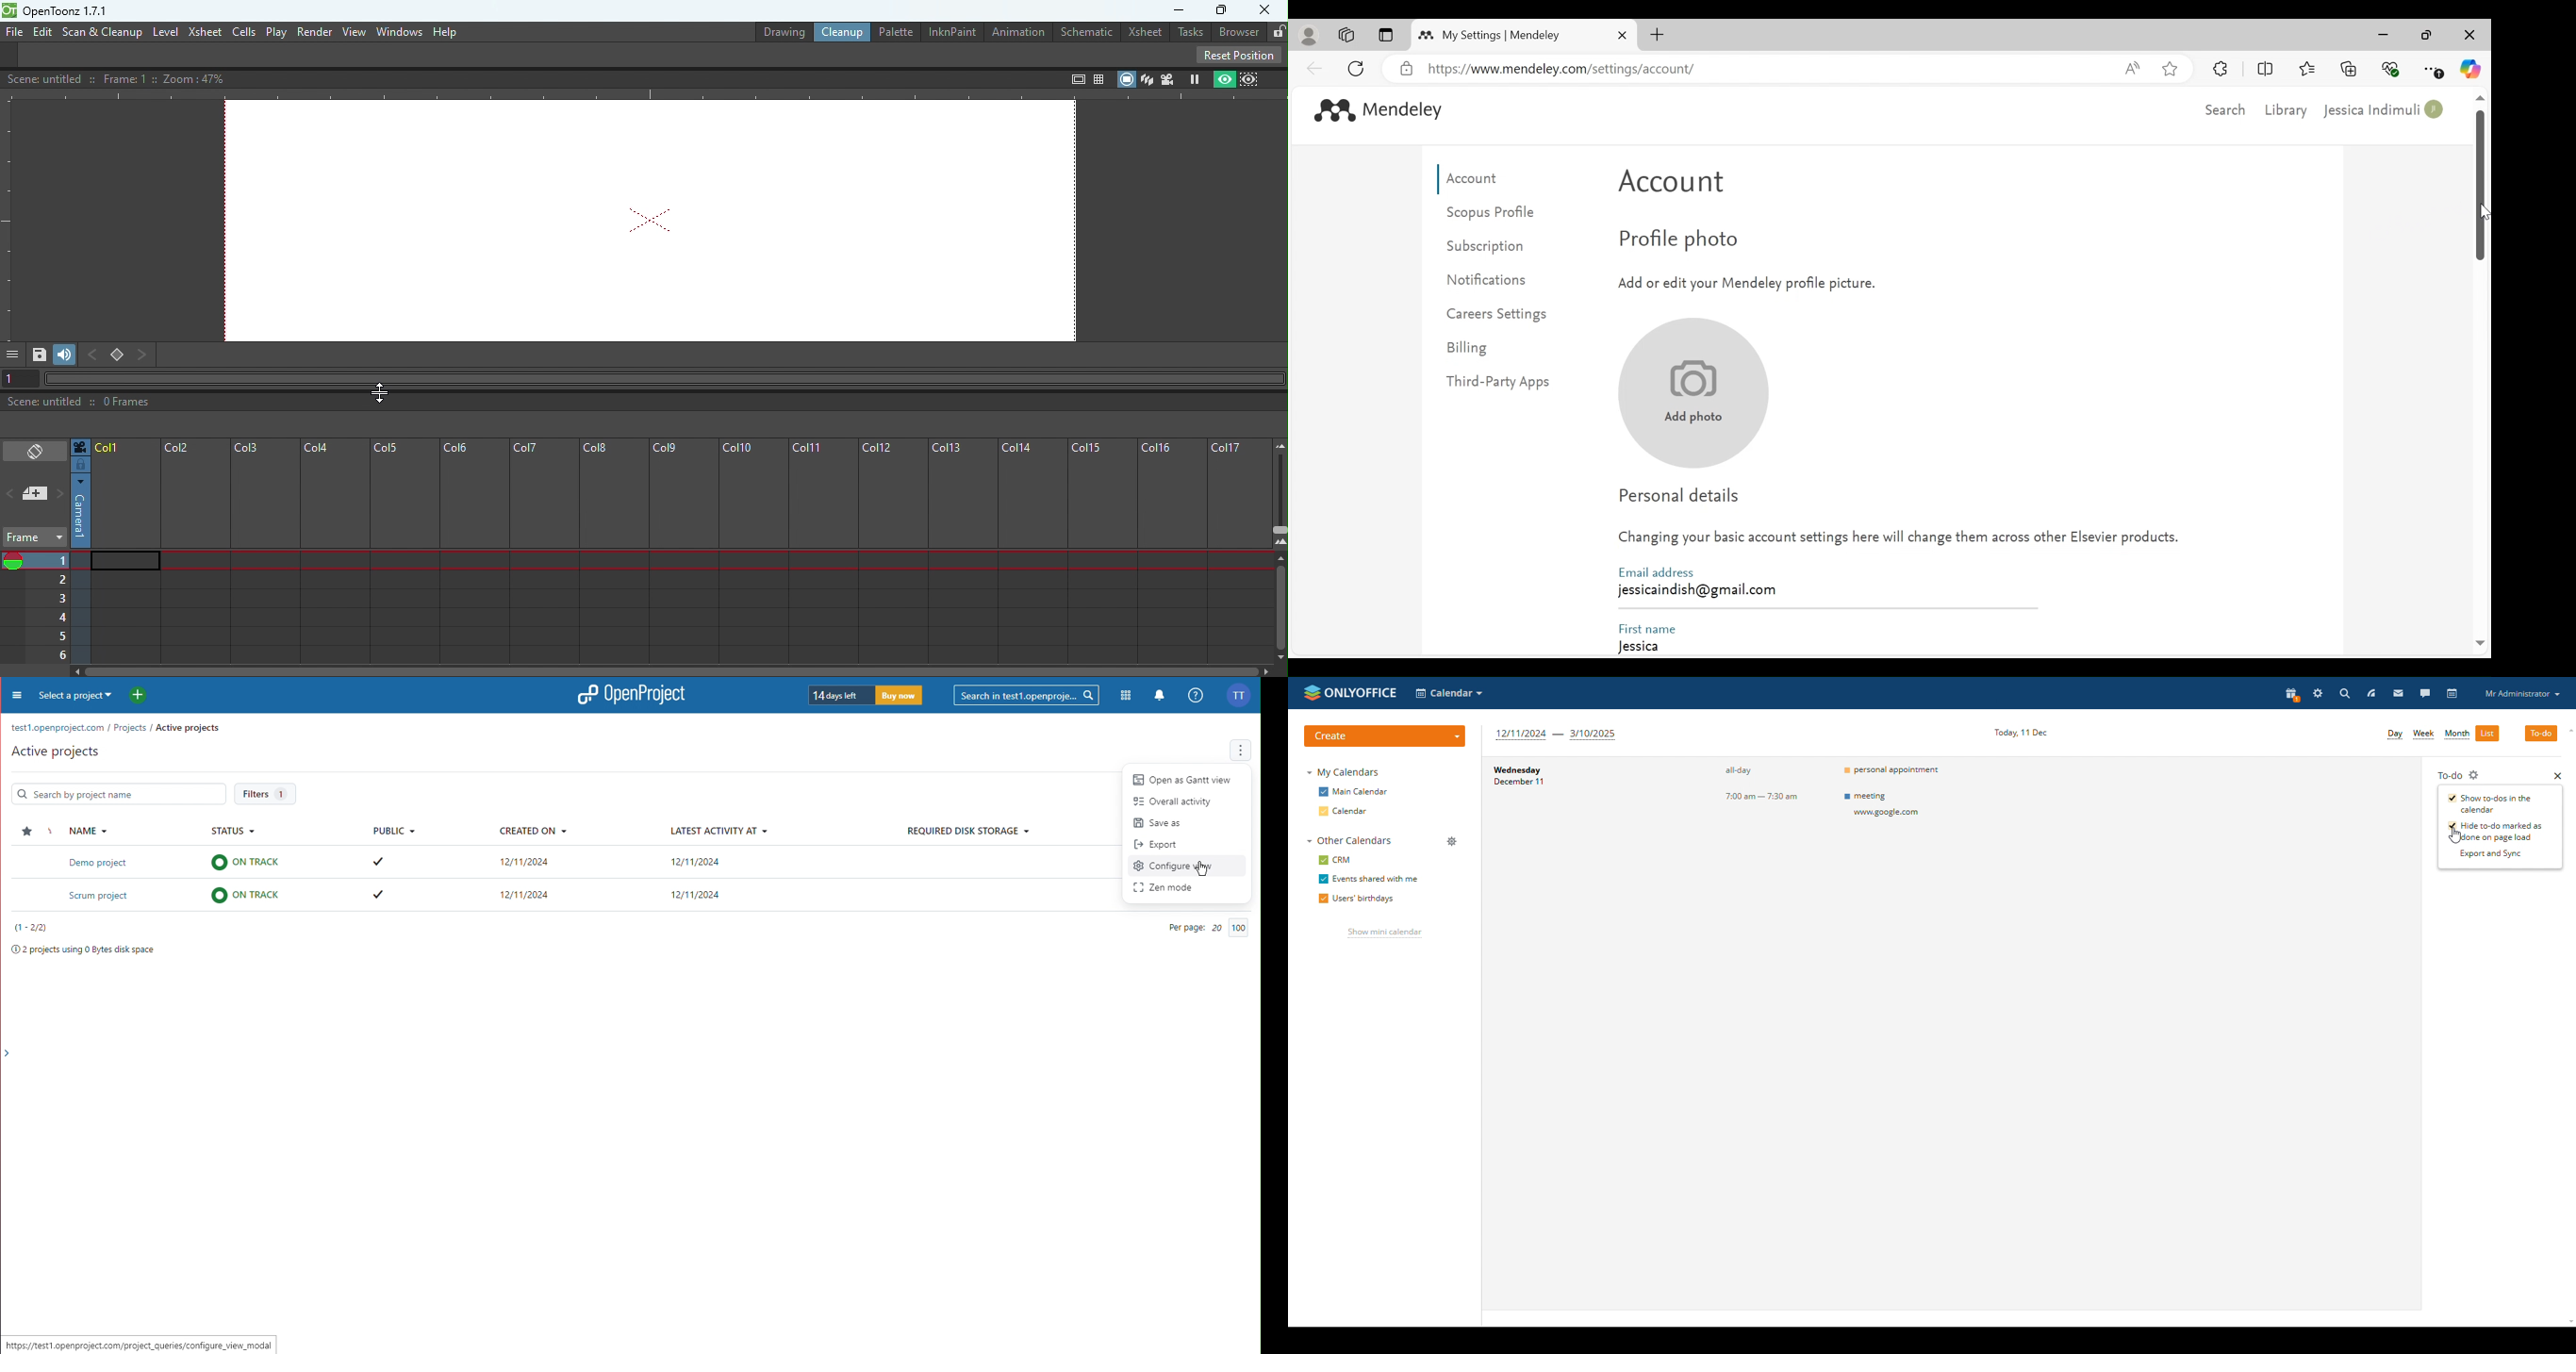 The height and width of the screenshot is (1372, 2576). What do you see at coordinates (1679, 186) in the screenshot?
I see `Account` at bounding box center [1679, 186].